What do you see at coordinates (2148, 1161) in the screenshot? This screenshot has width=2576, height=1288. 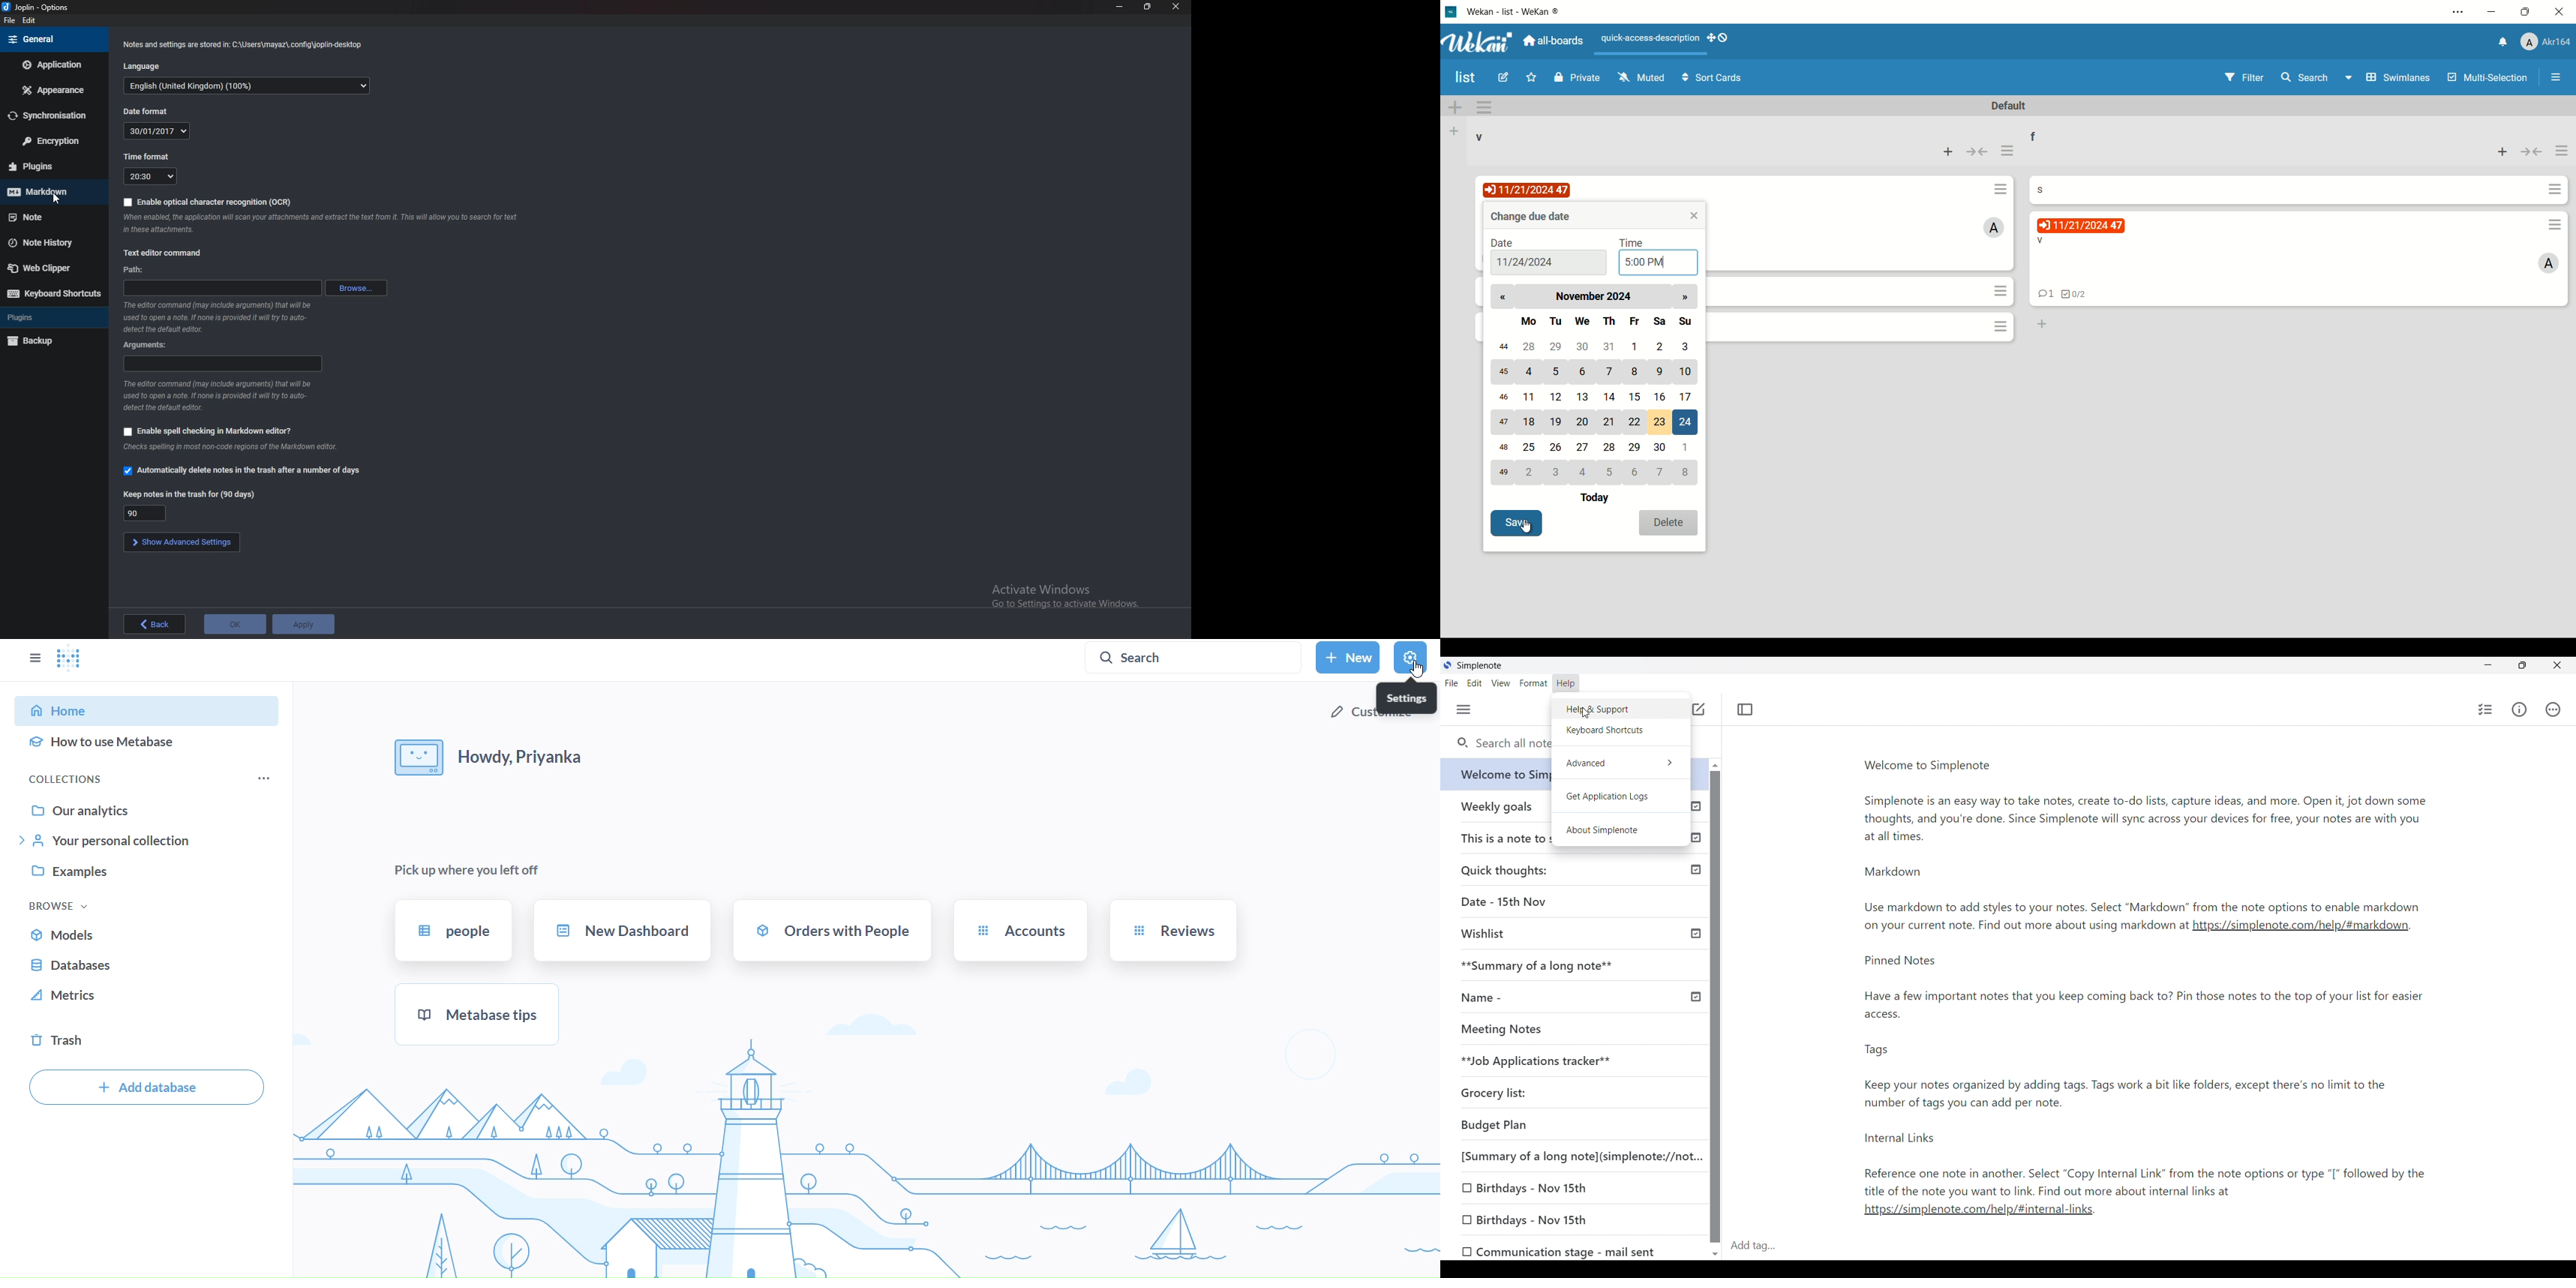 I see `Internal Links
Reference one note in another. Select “Copy Internal Link” from the note options or type “[* followed by the
title of the note you want to link. Find out more about internal links at` at bounding box center [2148, 1161].